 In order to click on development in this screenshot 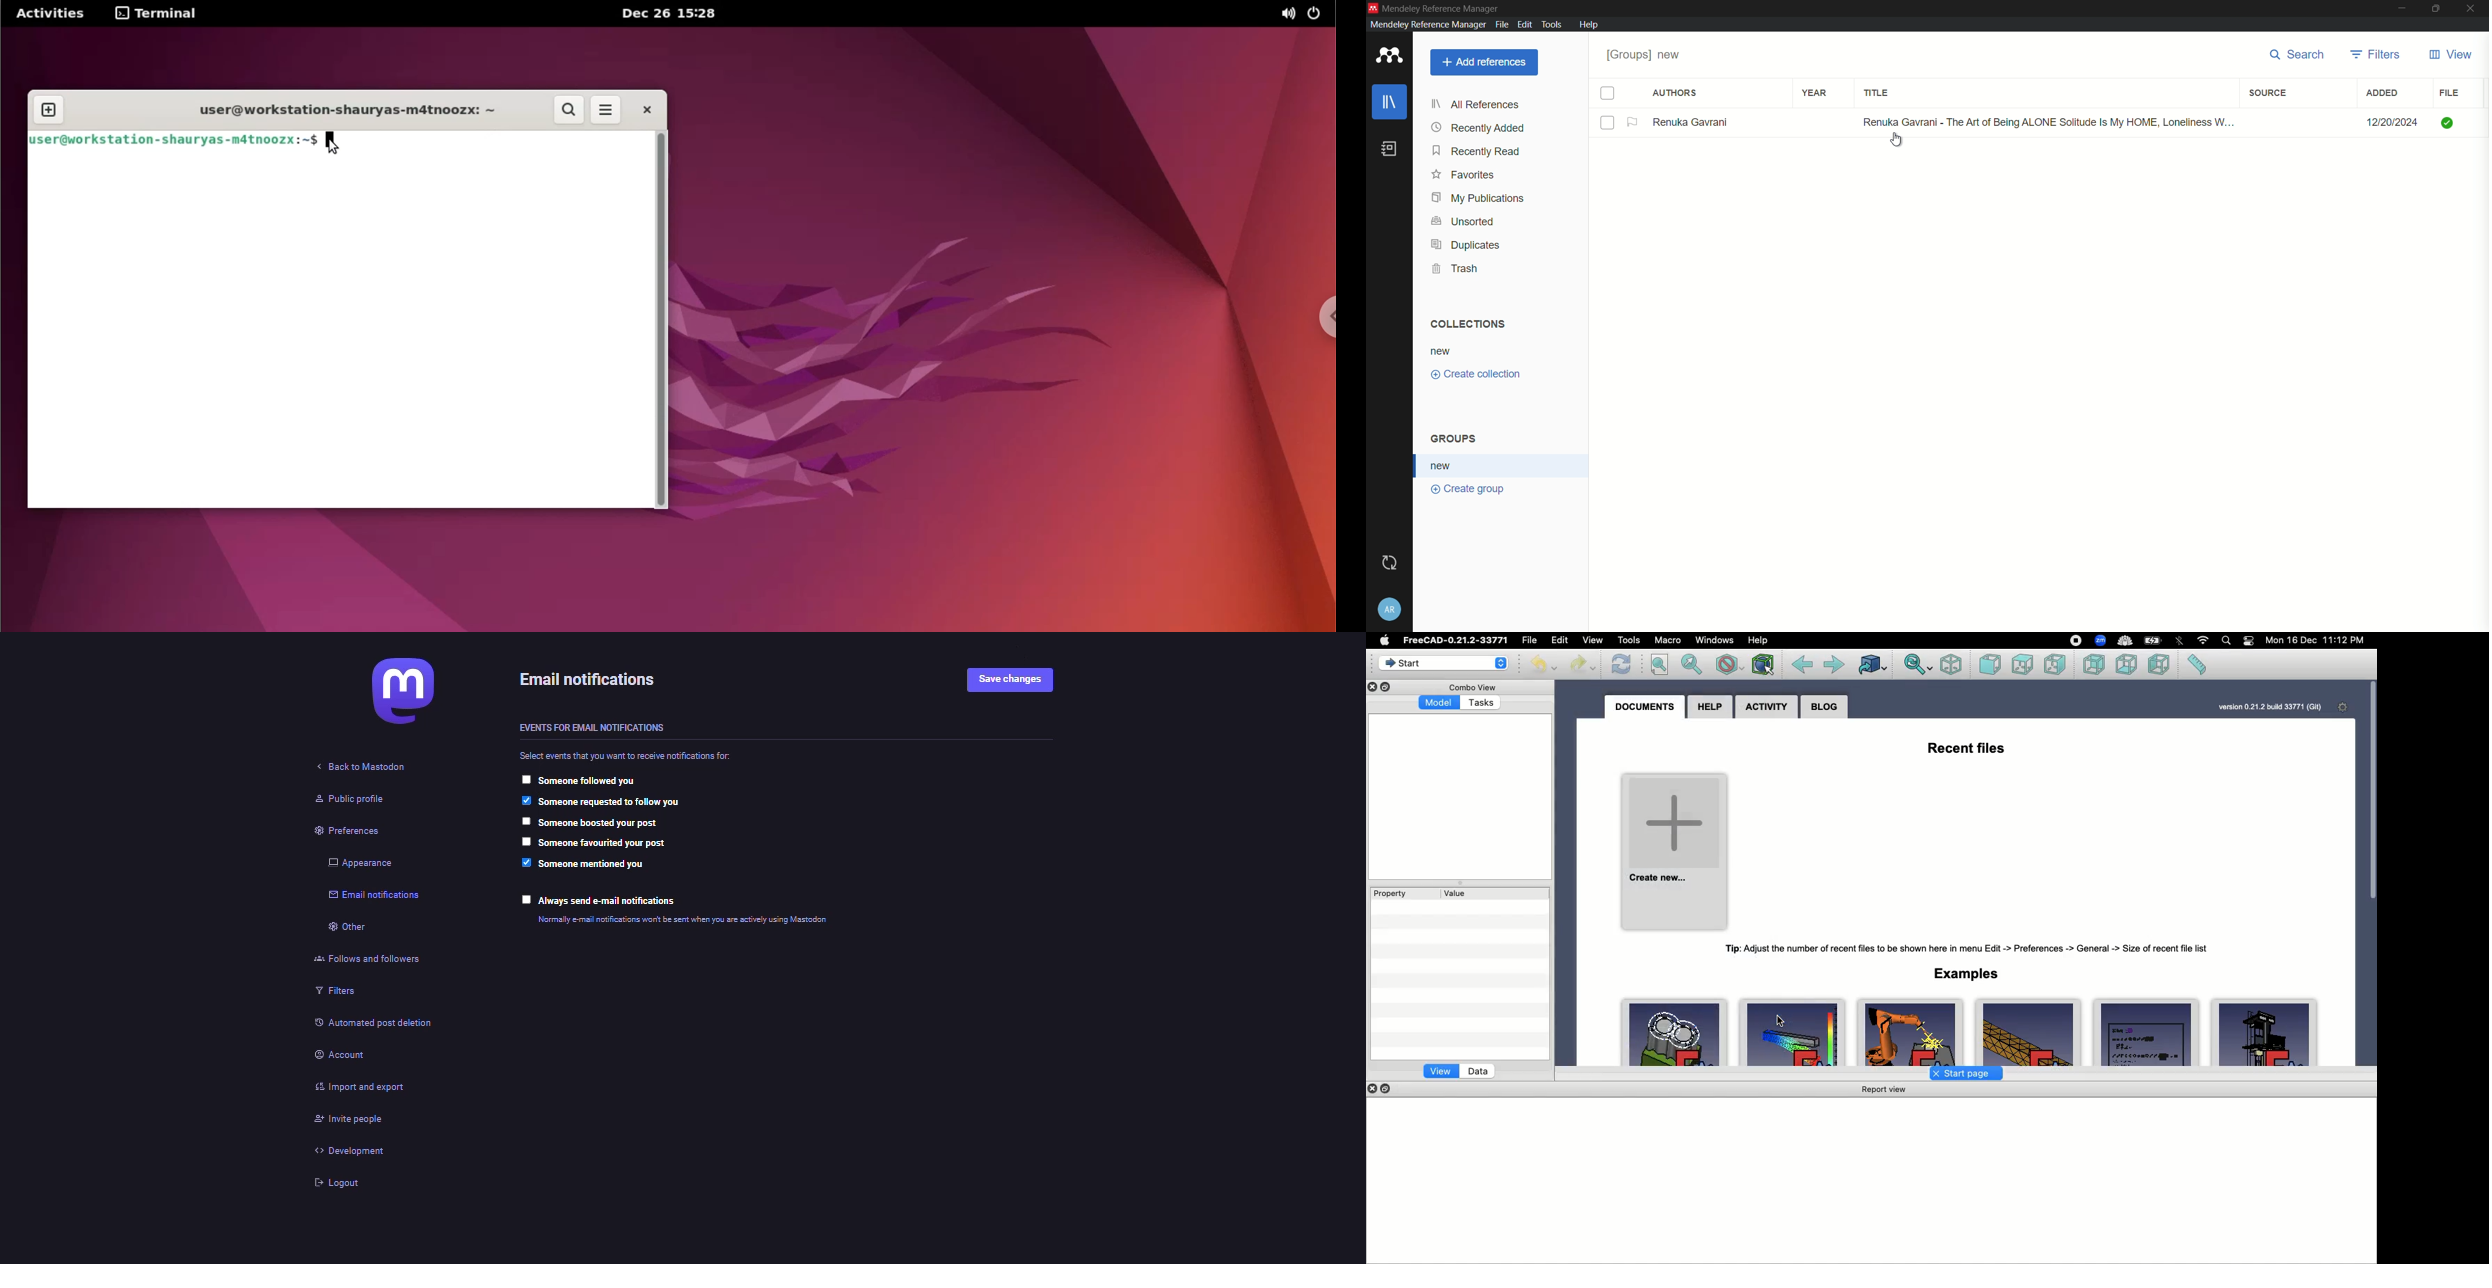, I will do `click(347, 1151)`.